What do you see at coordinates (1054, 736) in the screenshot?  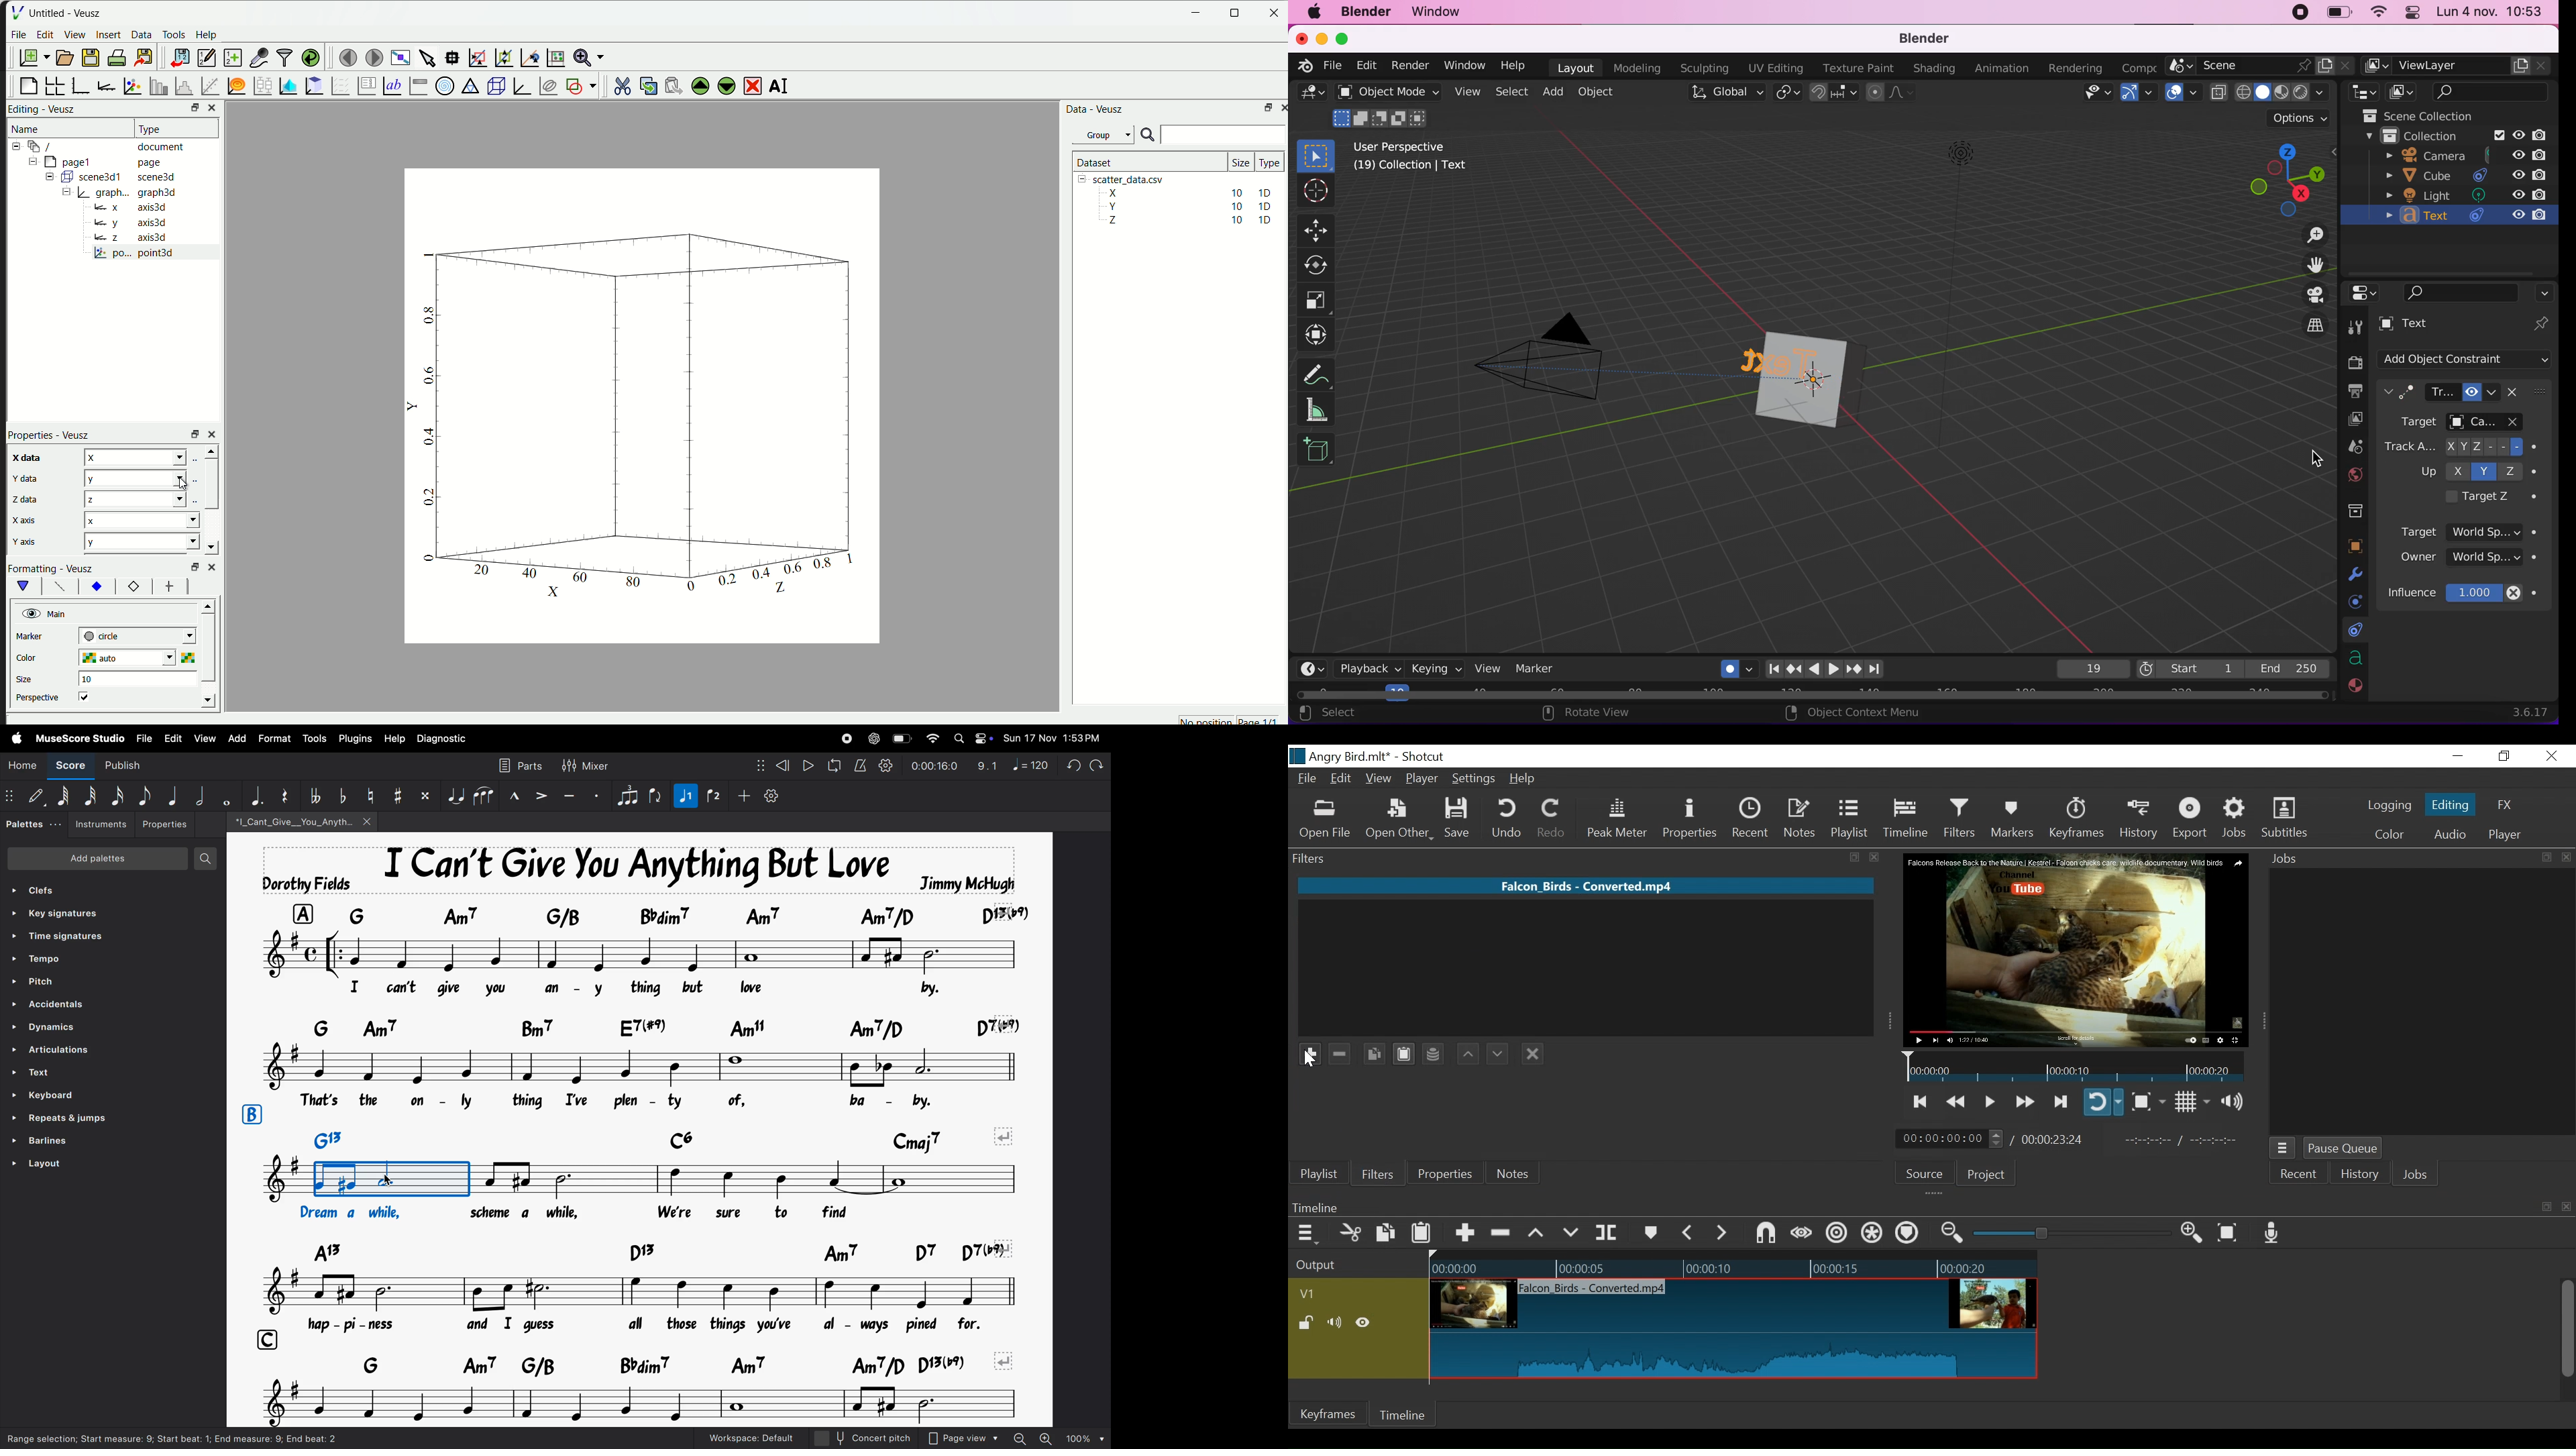 I see `date and time` at bounding box center [1054, 736].